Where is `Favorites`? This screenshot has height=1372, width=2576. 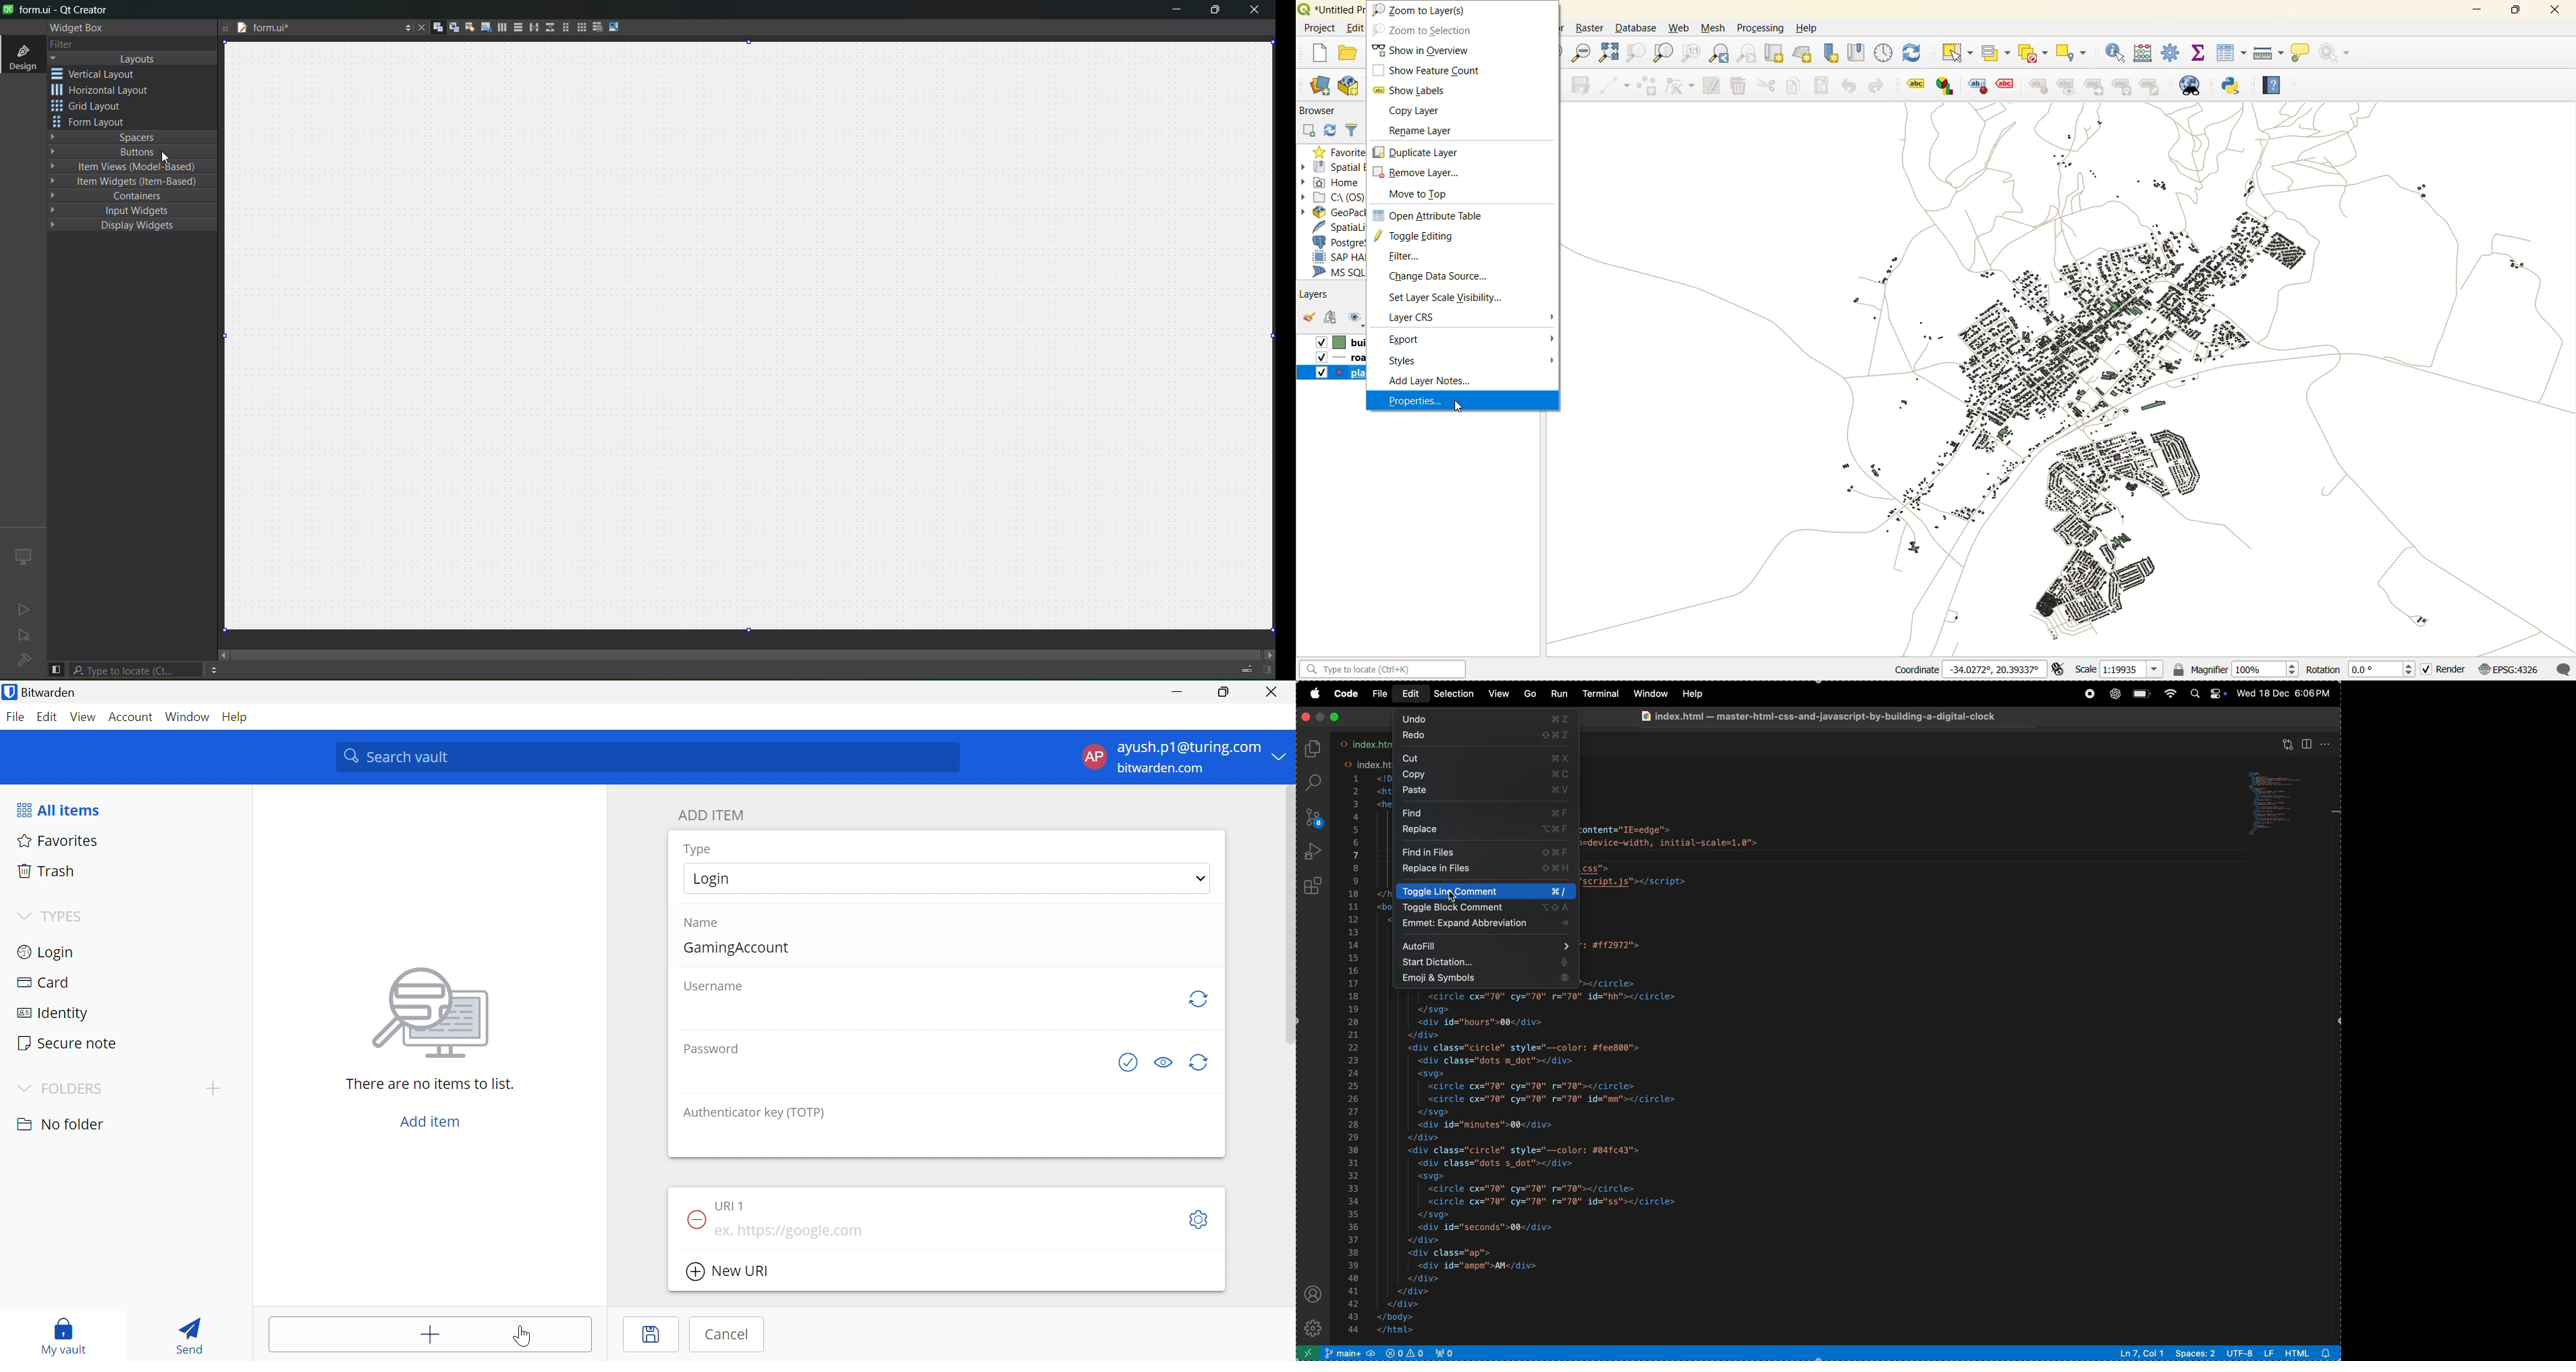
Favorites is located at coordinates (58, 842).